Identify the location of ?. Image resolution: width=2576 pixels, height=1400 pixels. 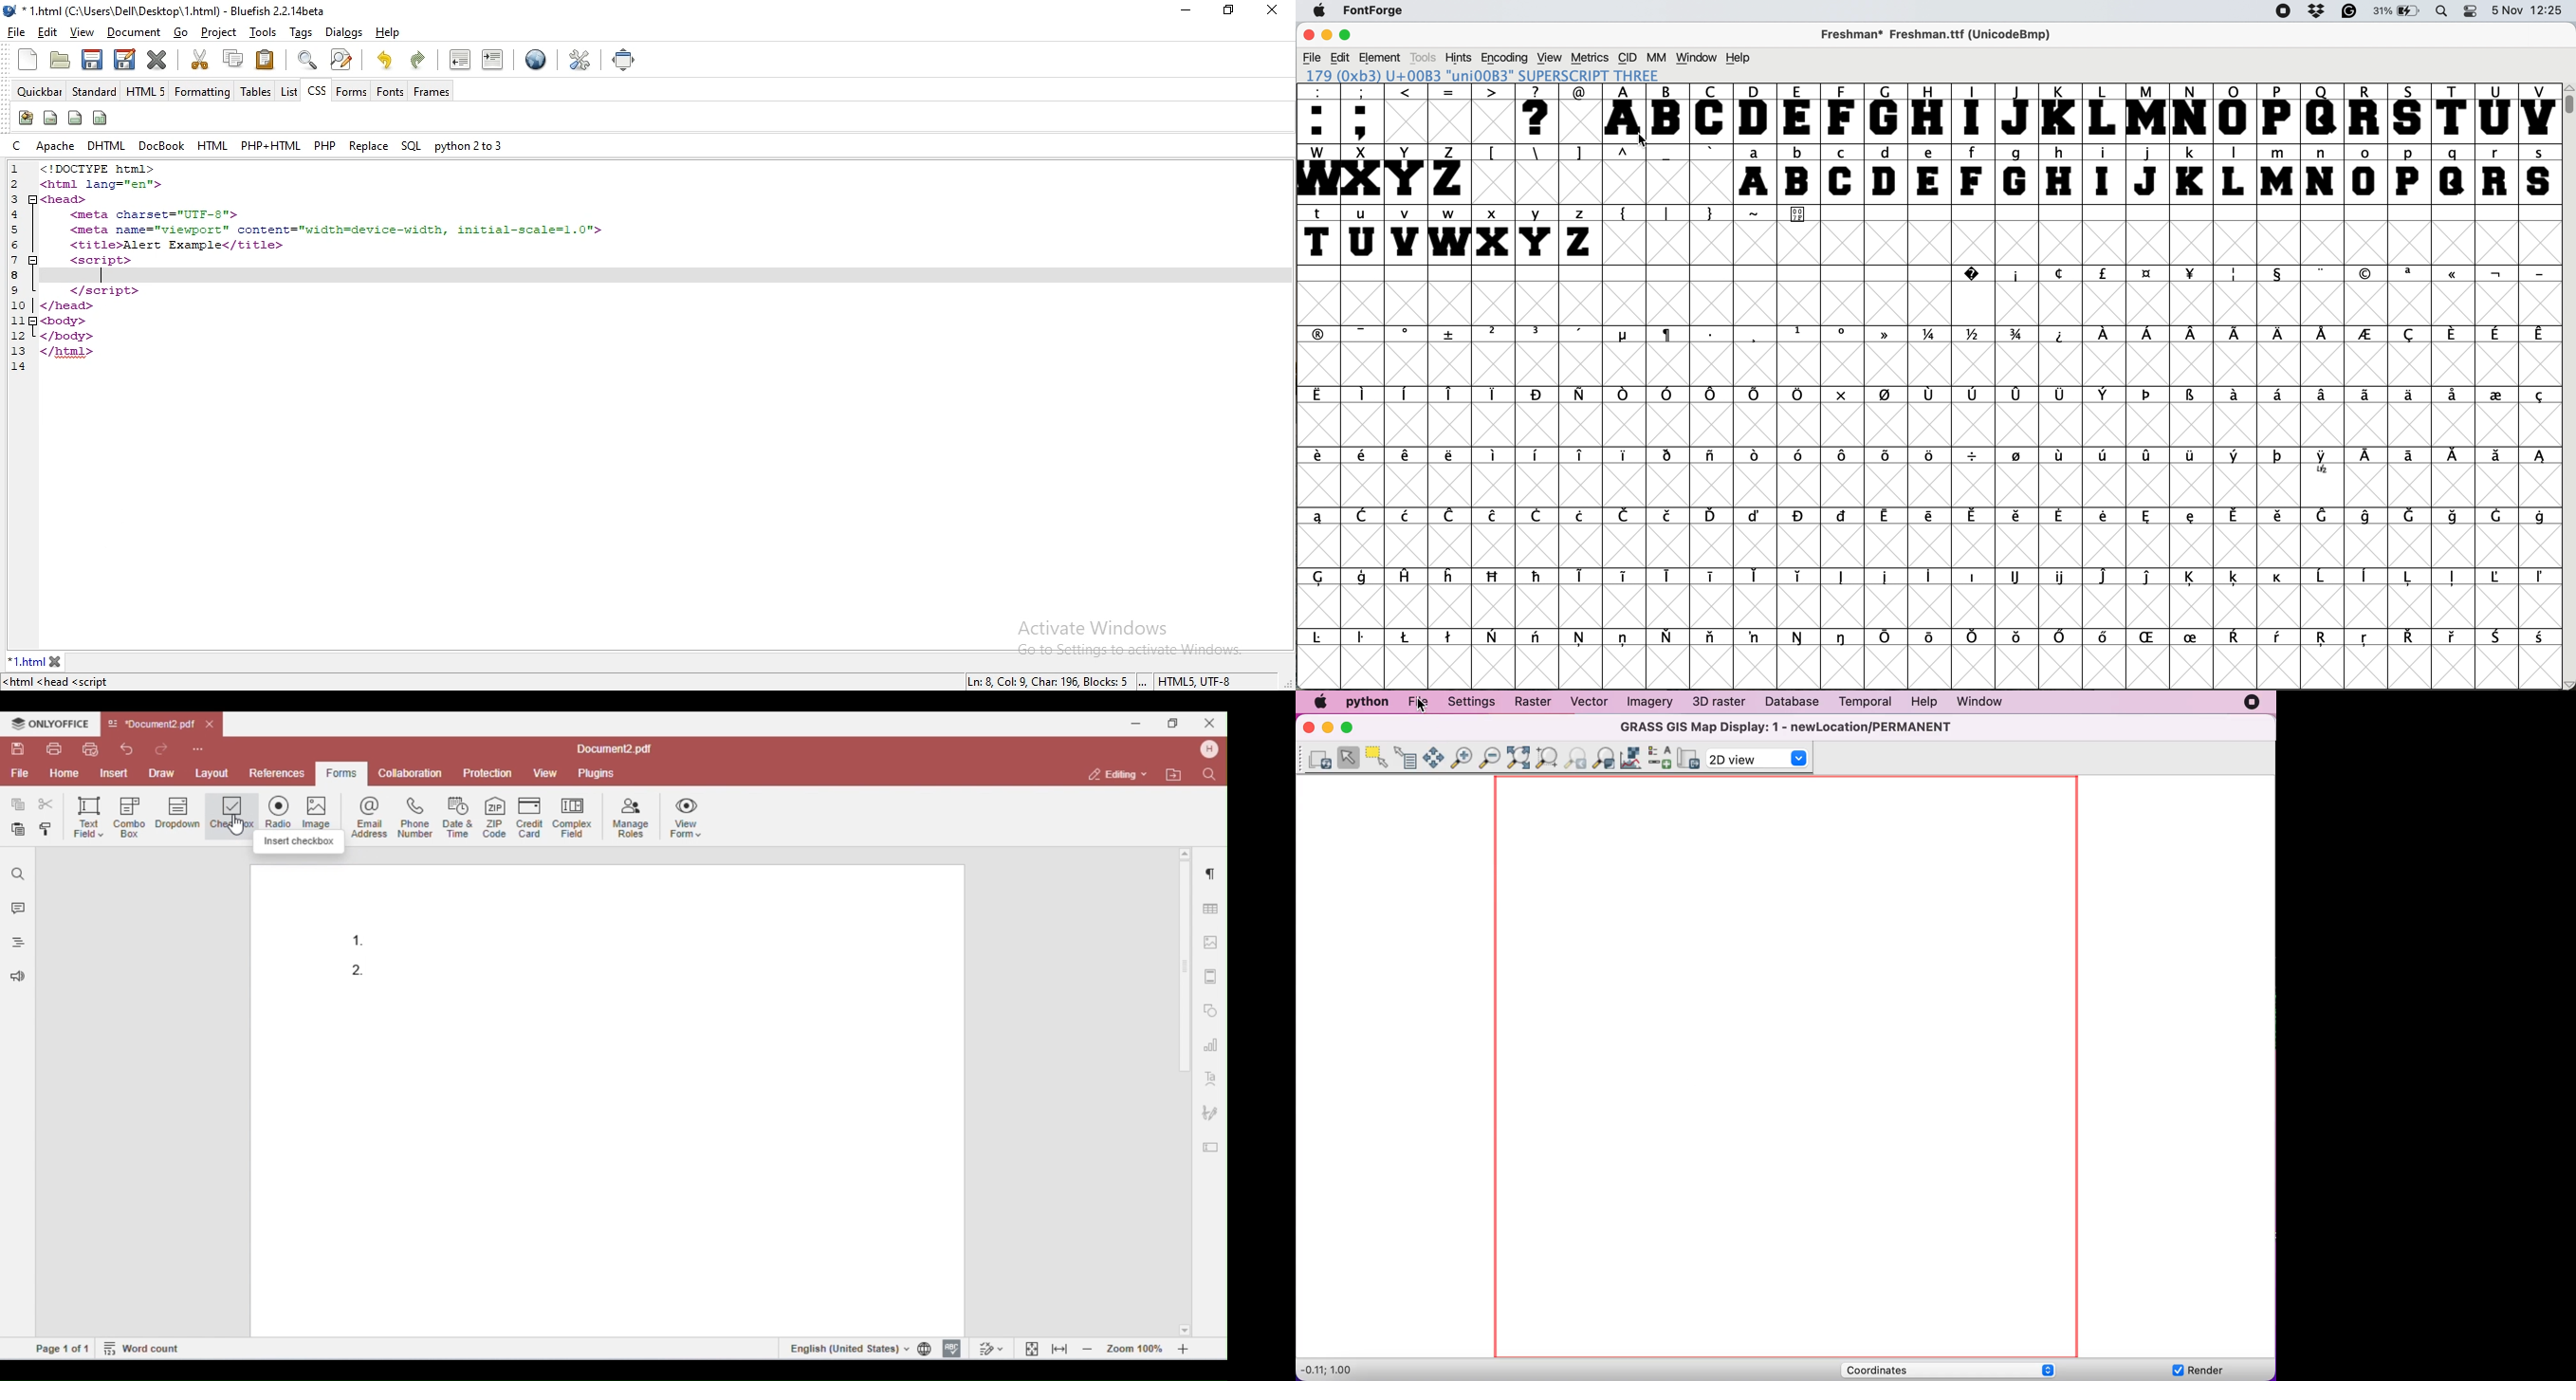
(1969, 273).